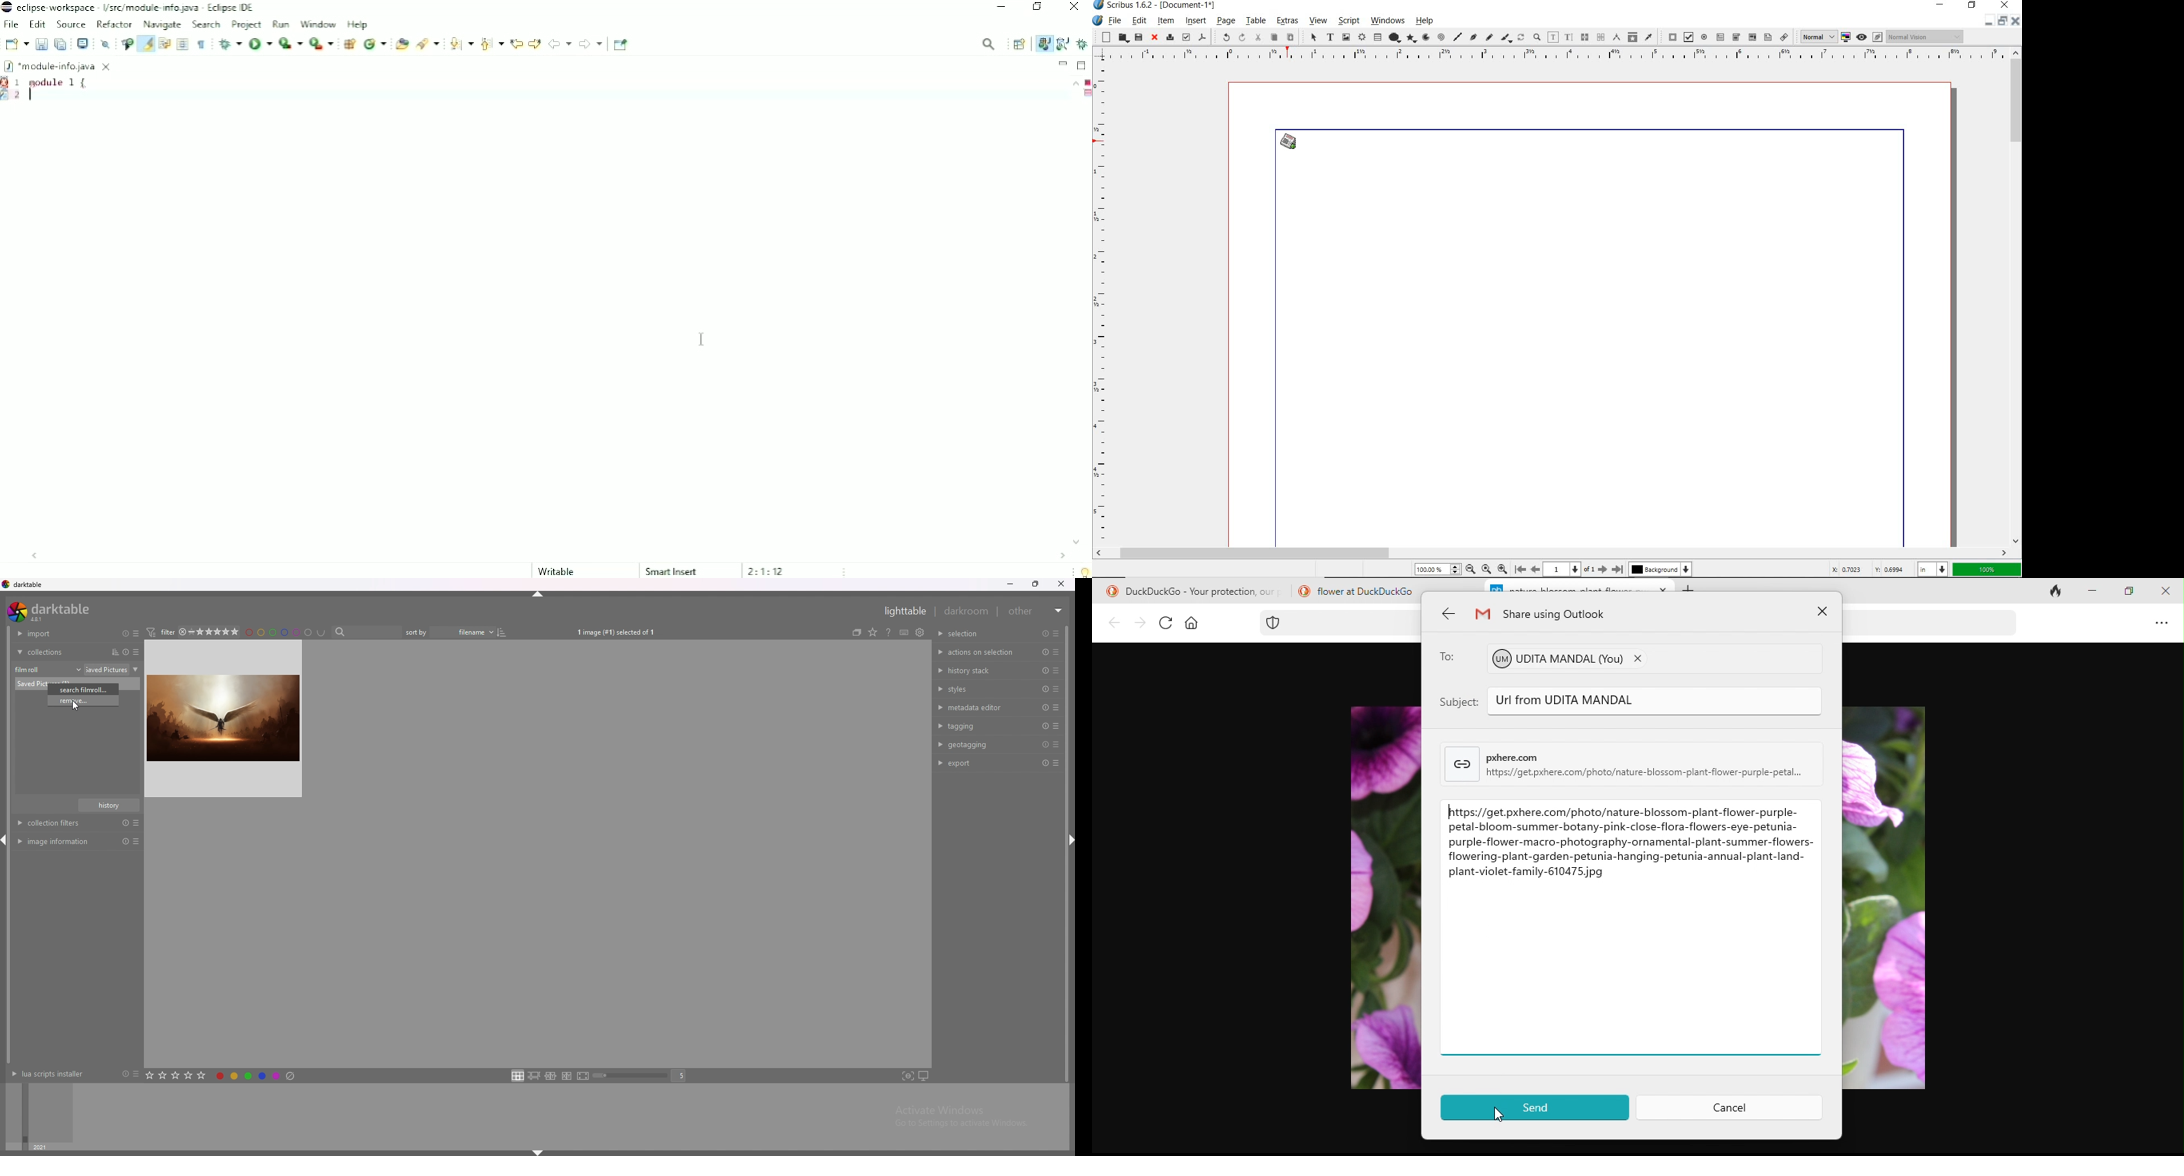 This screenshot has height=1176, width=2184. Describe the element at coordinates (1099, 20) in the screenshot. I see `system icon` at that location.